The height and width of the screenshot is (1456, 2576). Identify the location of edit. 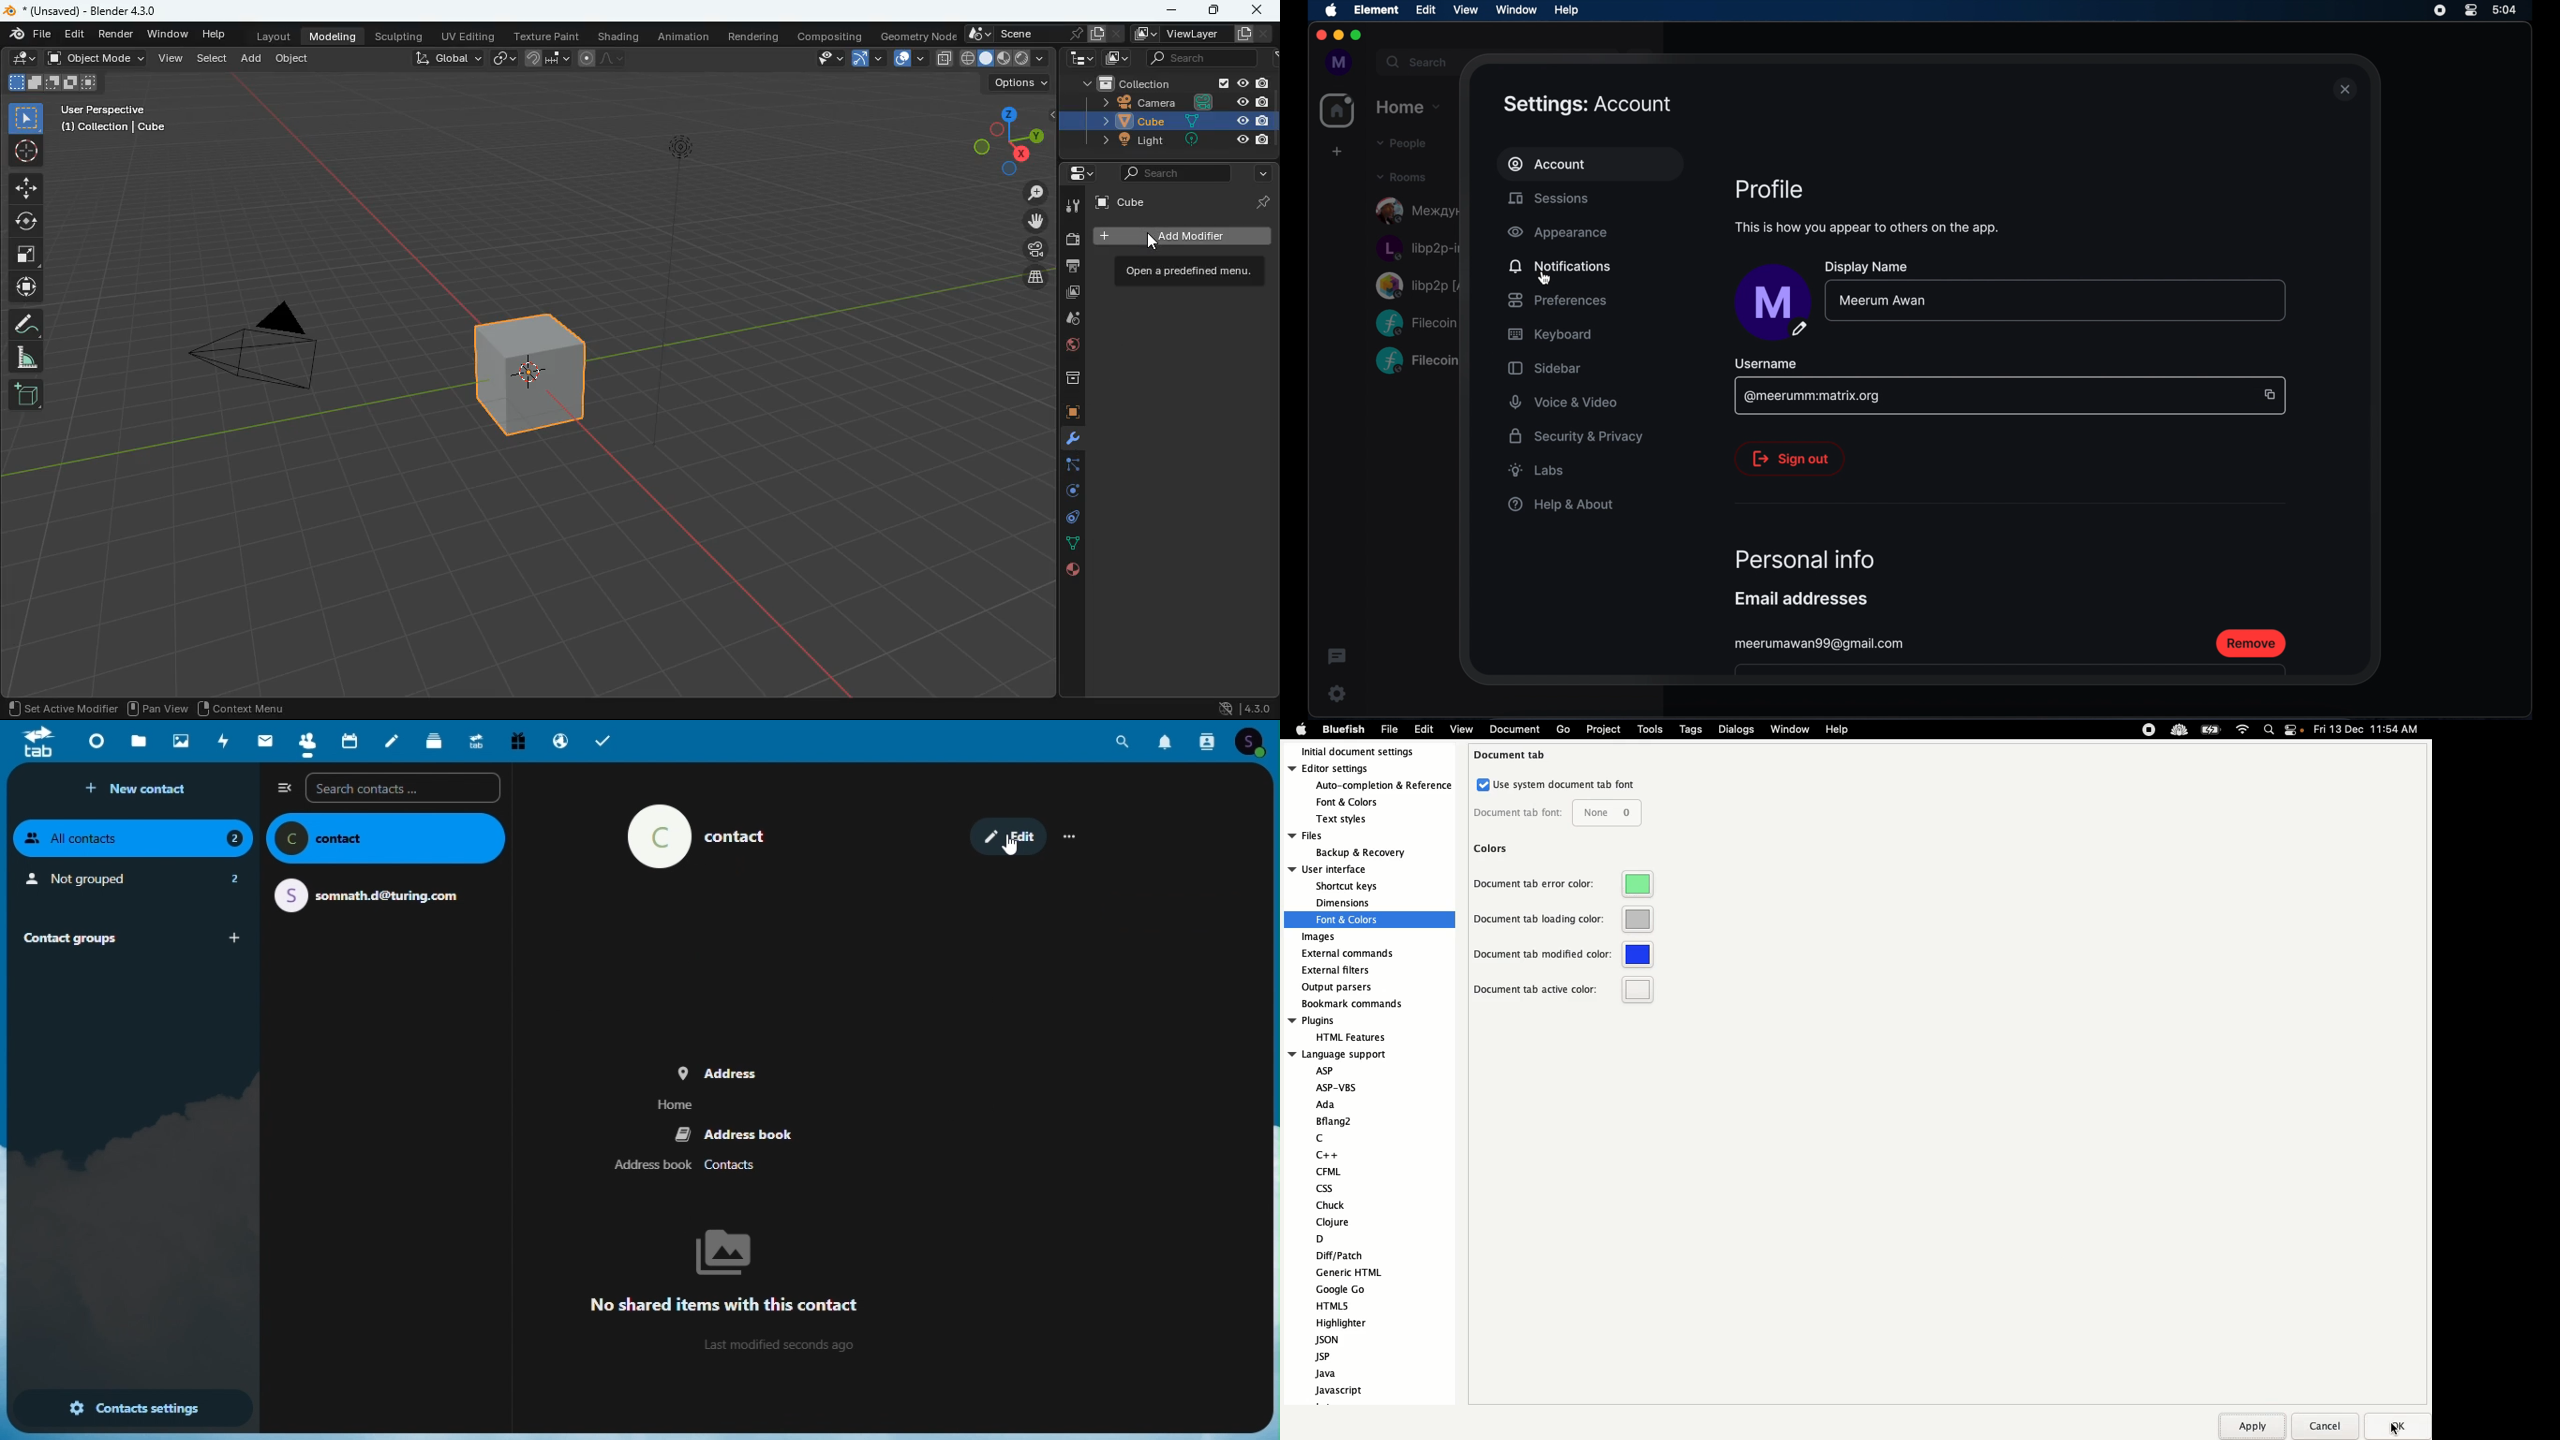
(19, 57).